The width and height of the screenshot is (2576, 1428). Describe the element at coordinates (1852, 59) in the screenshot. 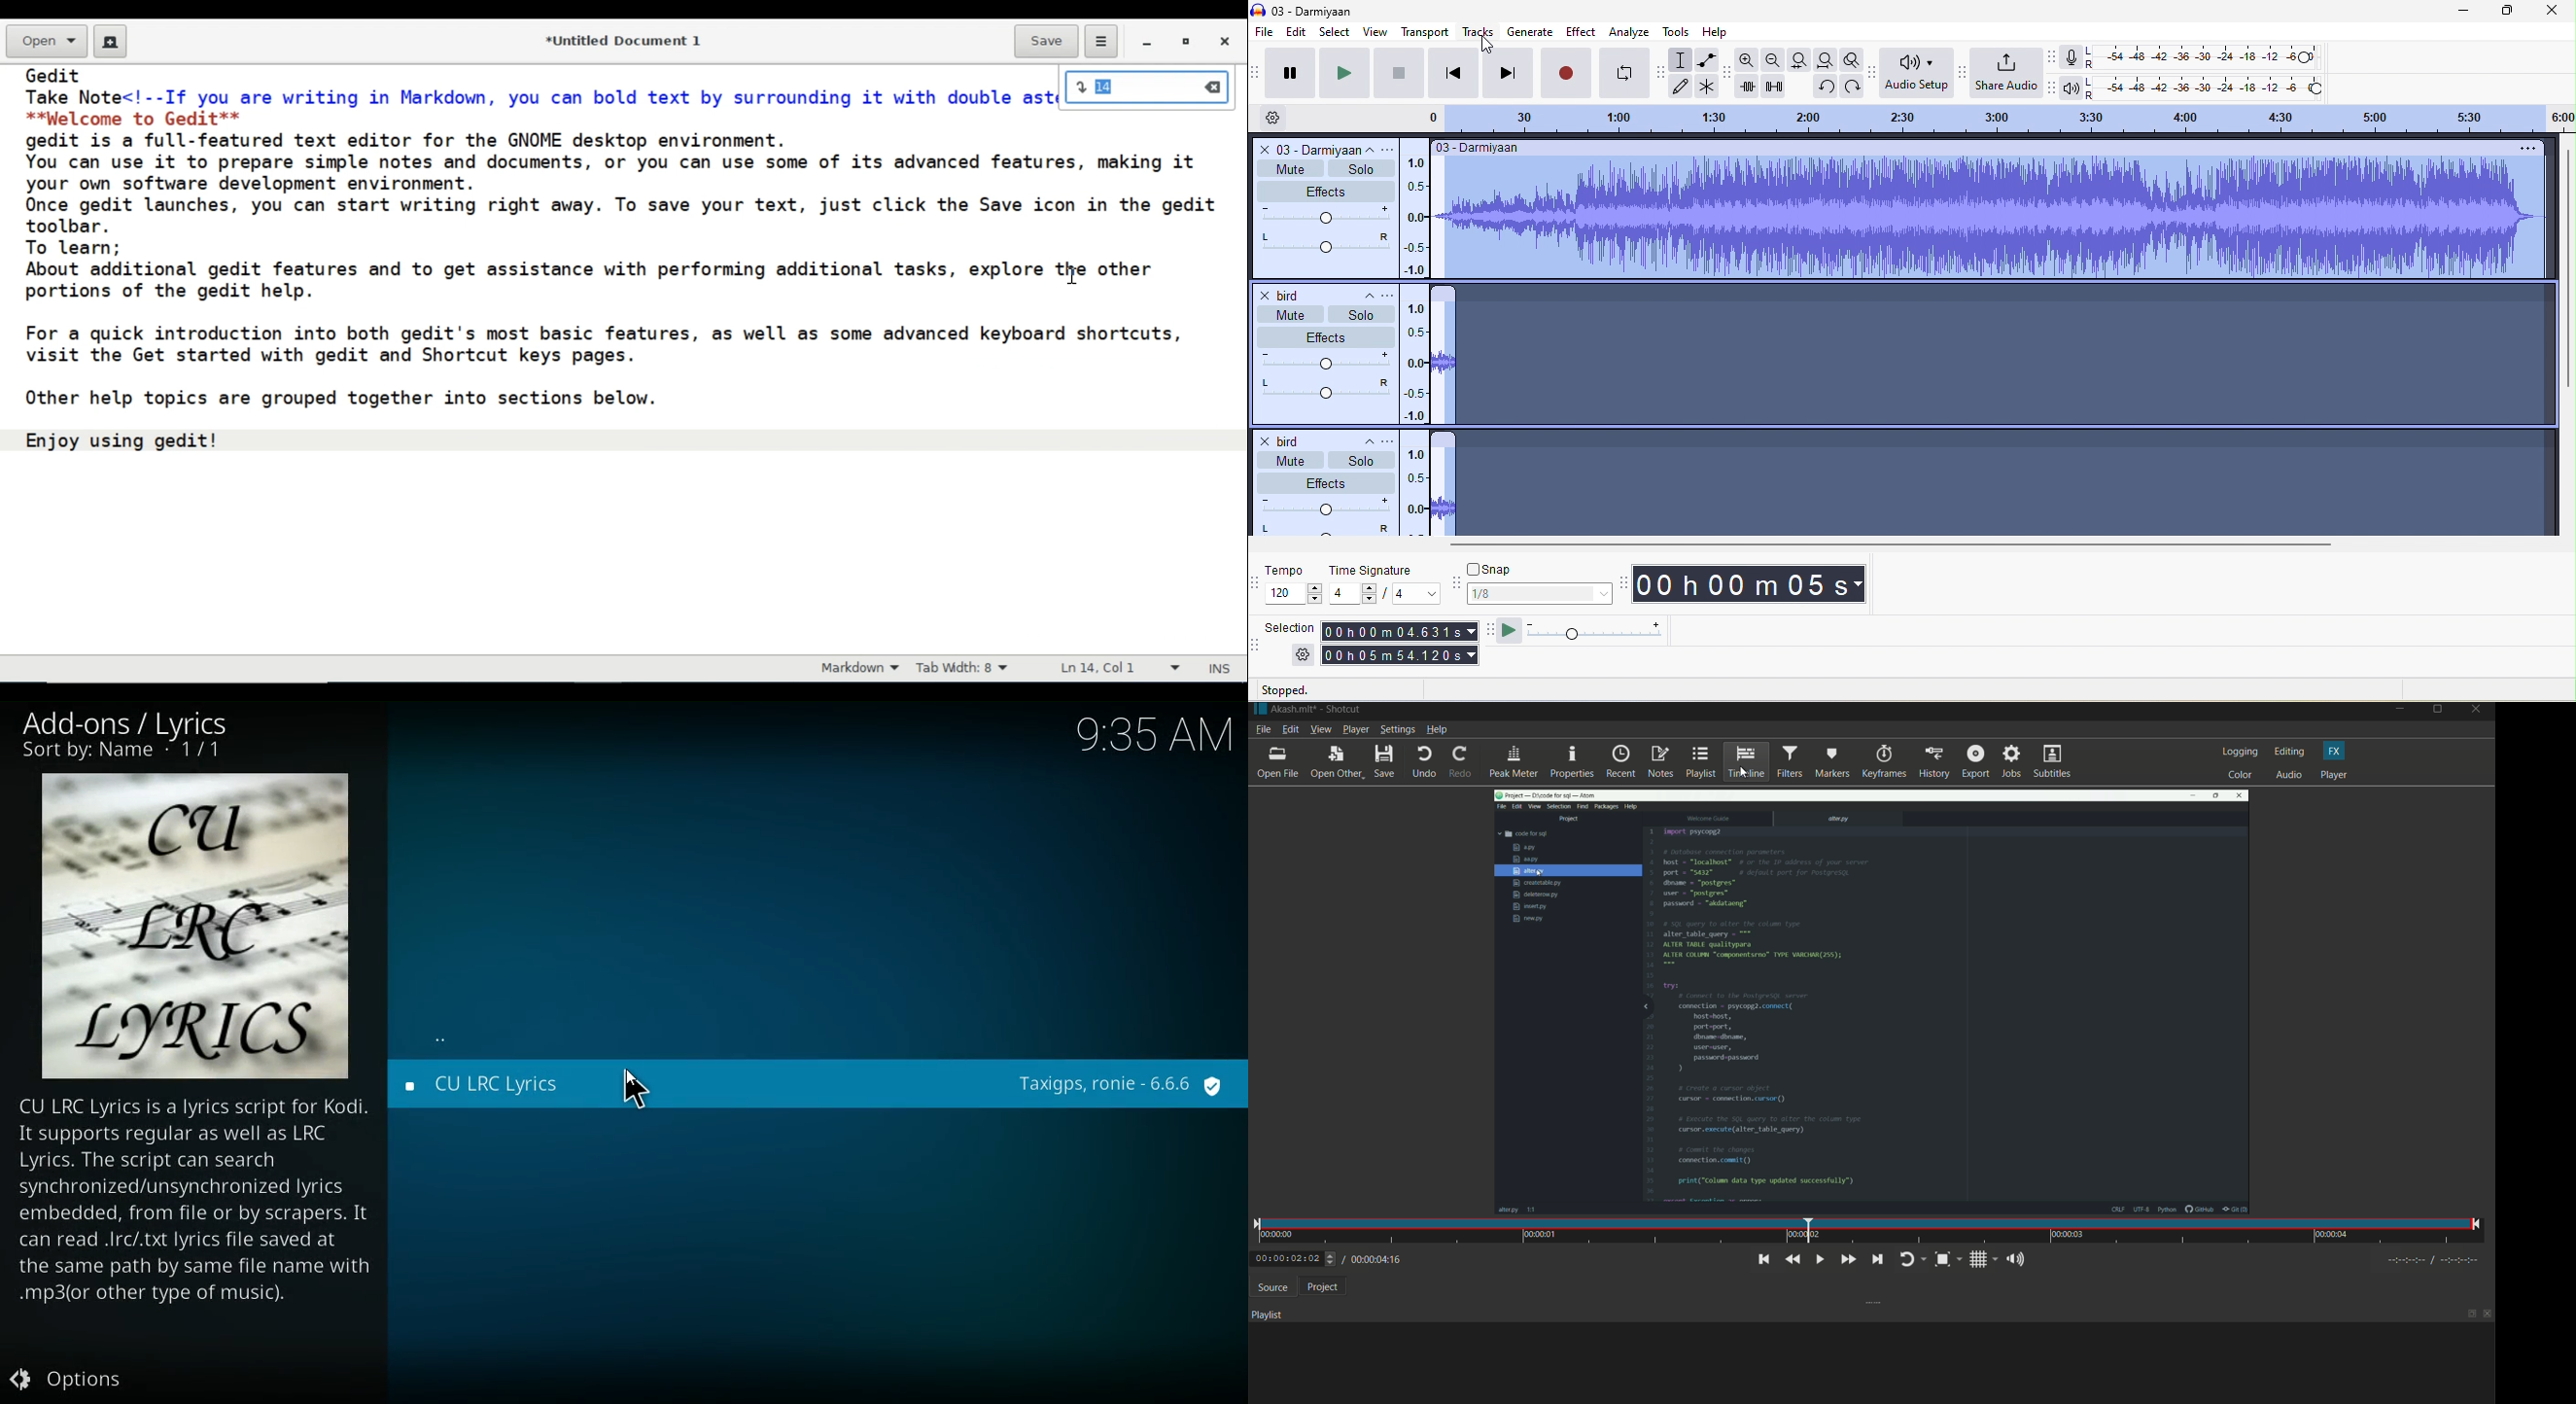

I see `zoom toggle` at that location.